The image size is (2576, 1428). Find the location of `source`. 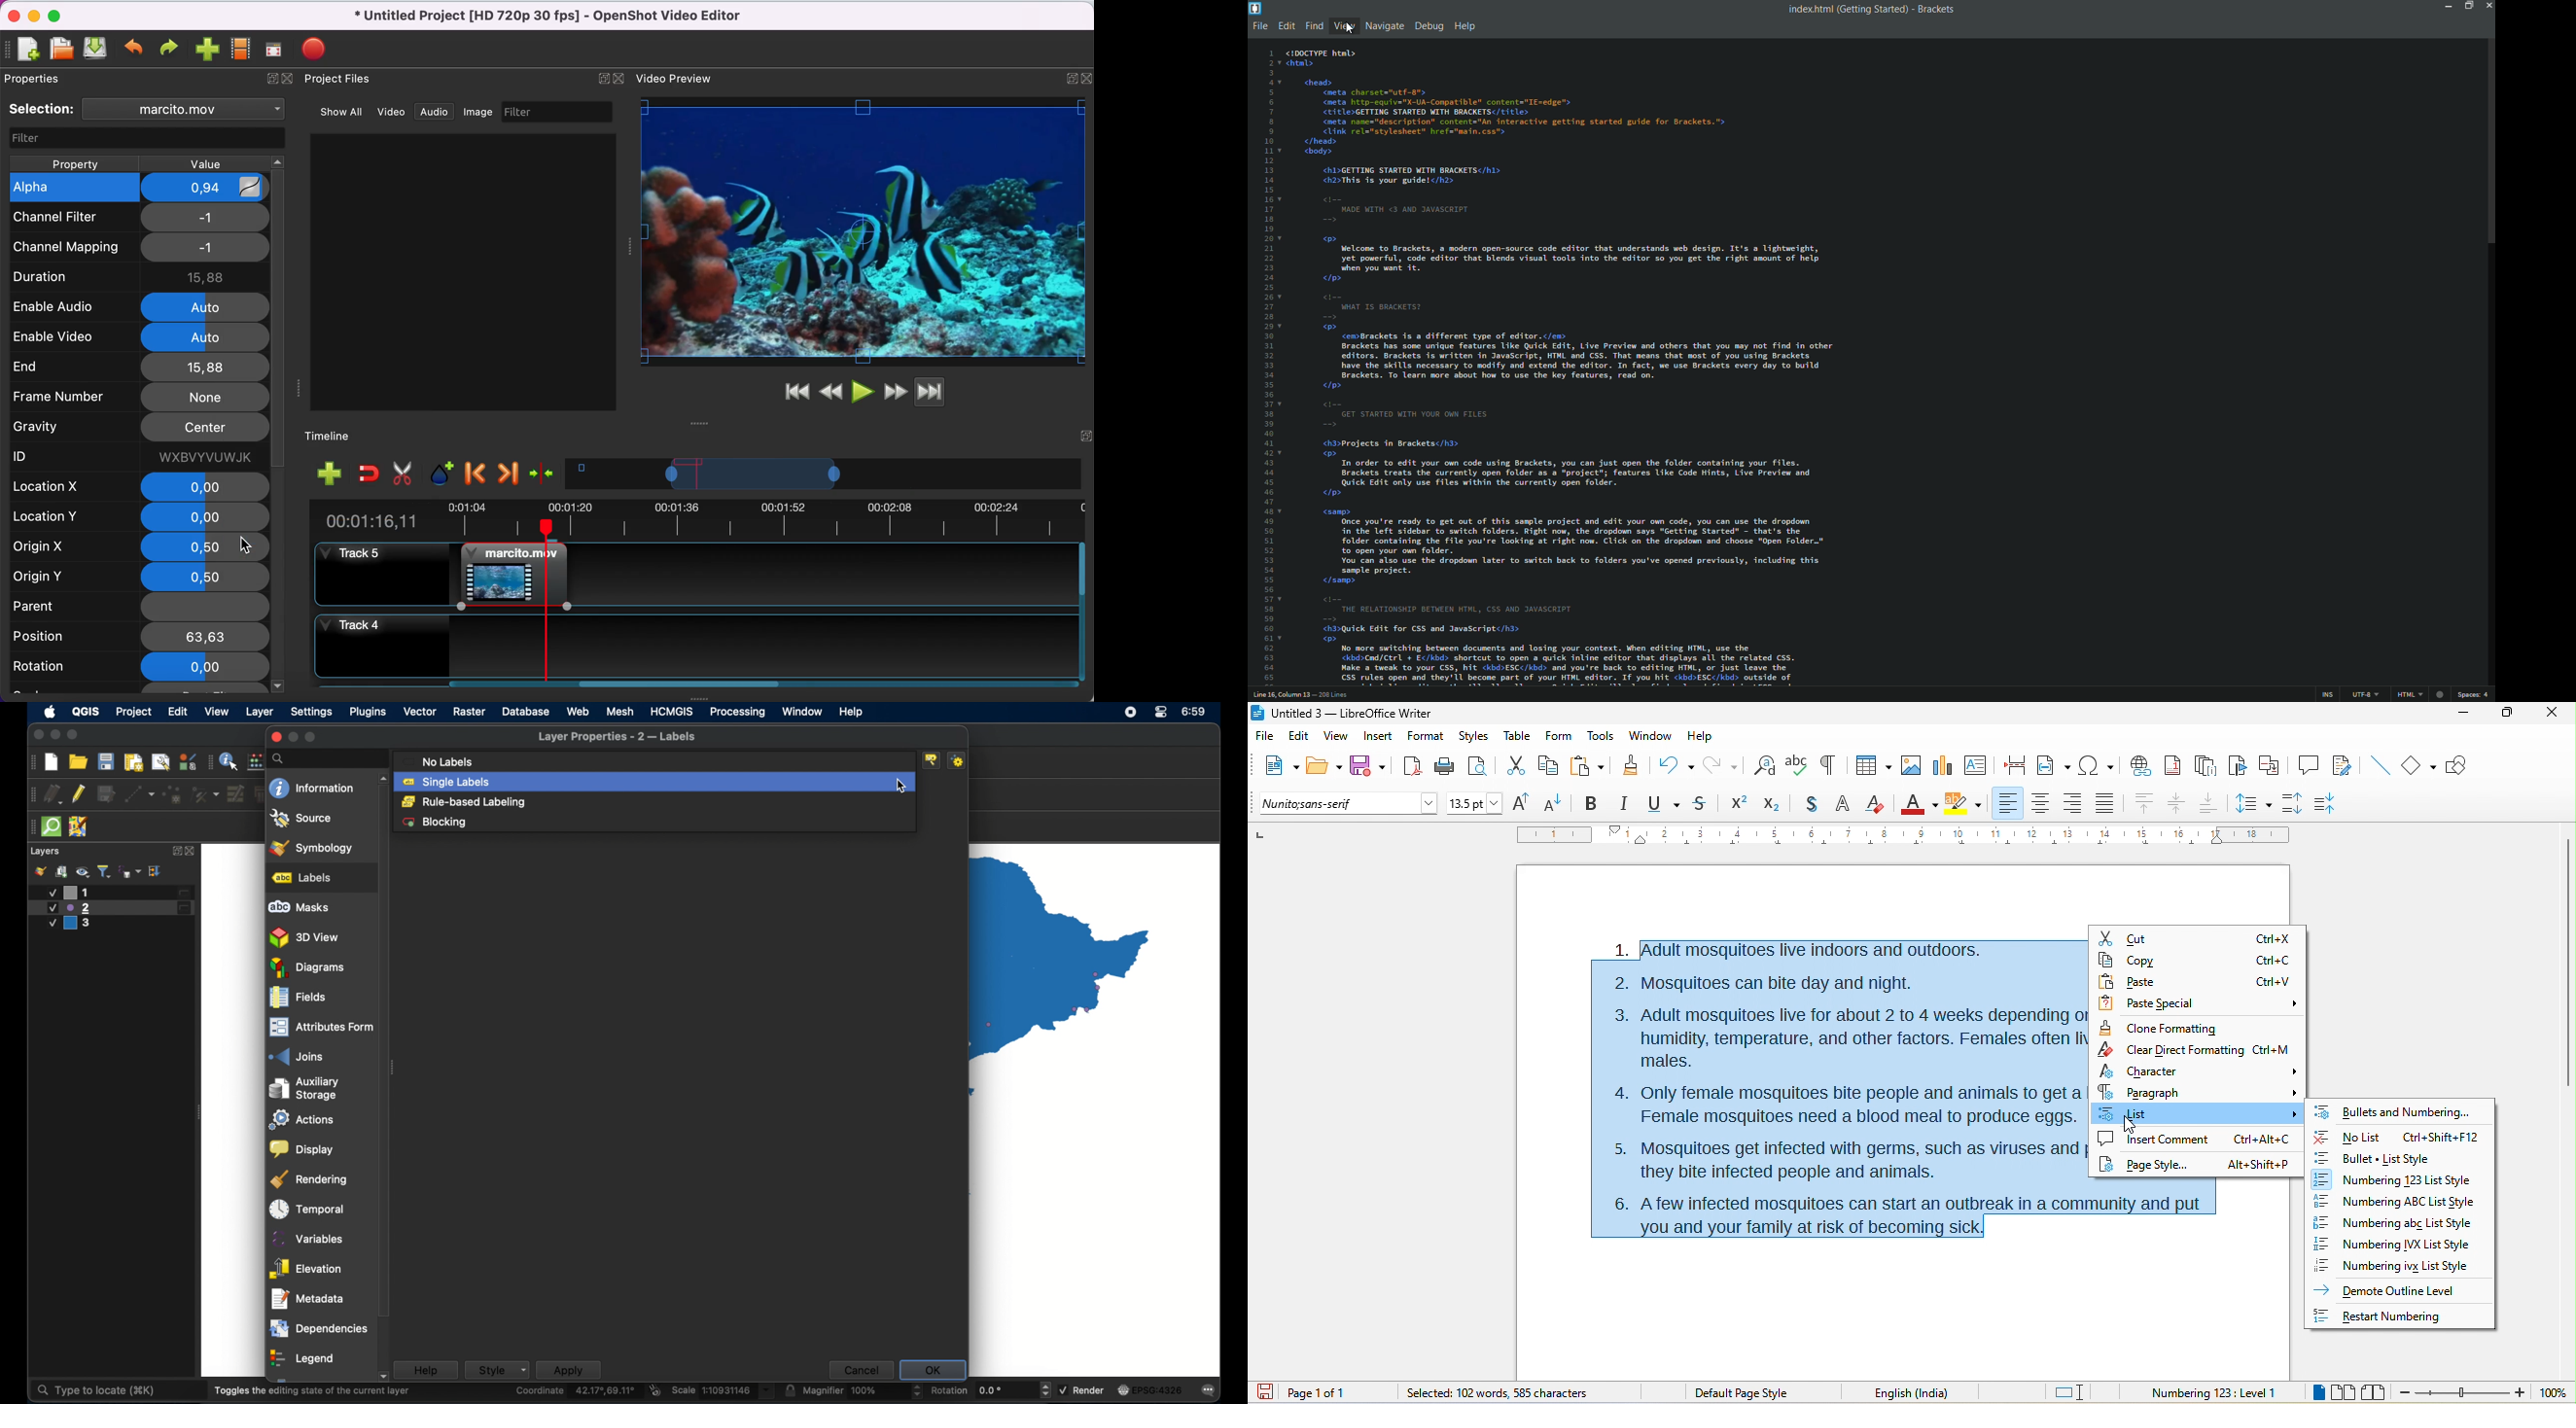

source is located at coordinates (302, 818).